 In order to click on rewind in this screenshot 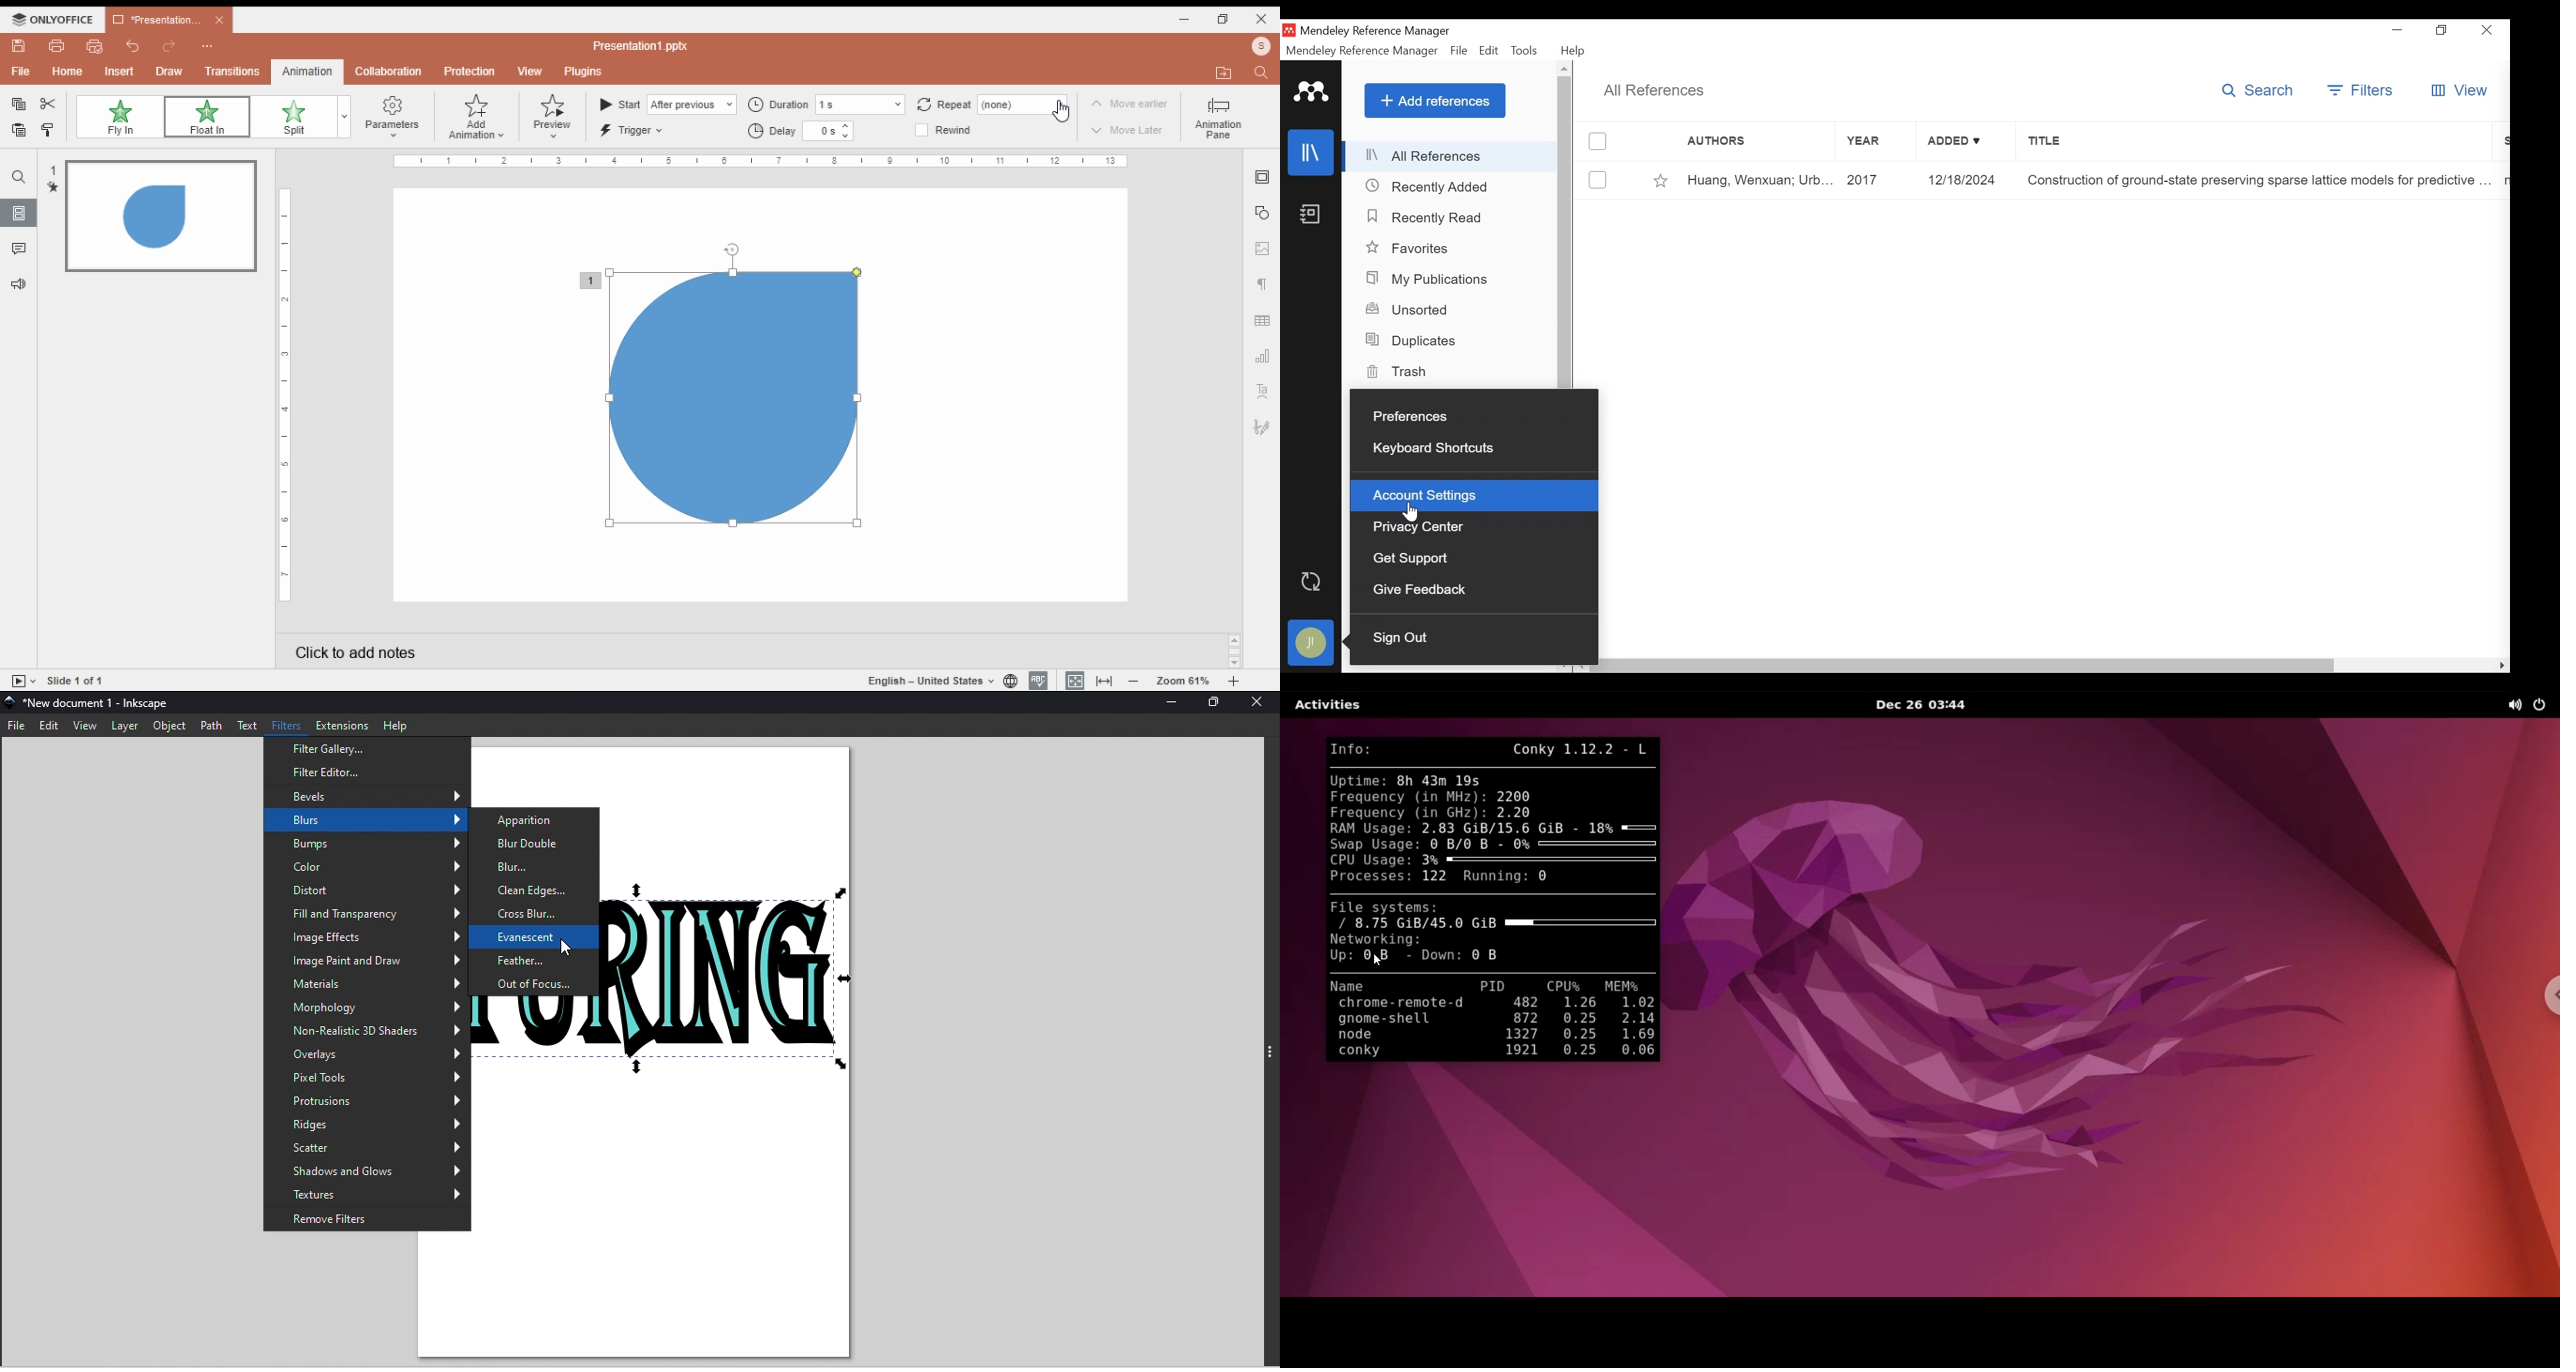, I will do `click(952, 131)`.